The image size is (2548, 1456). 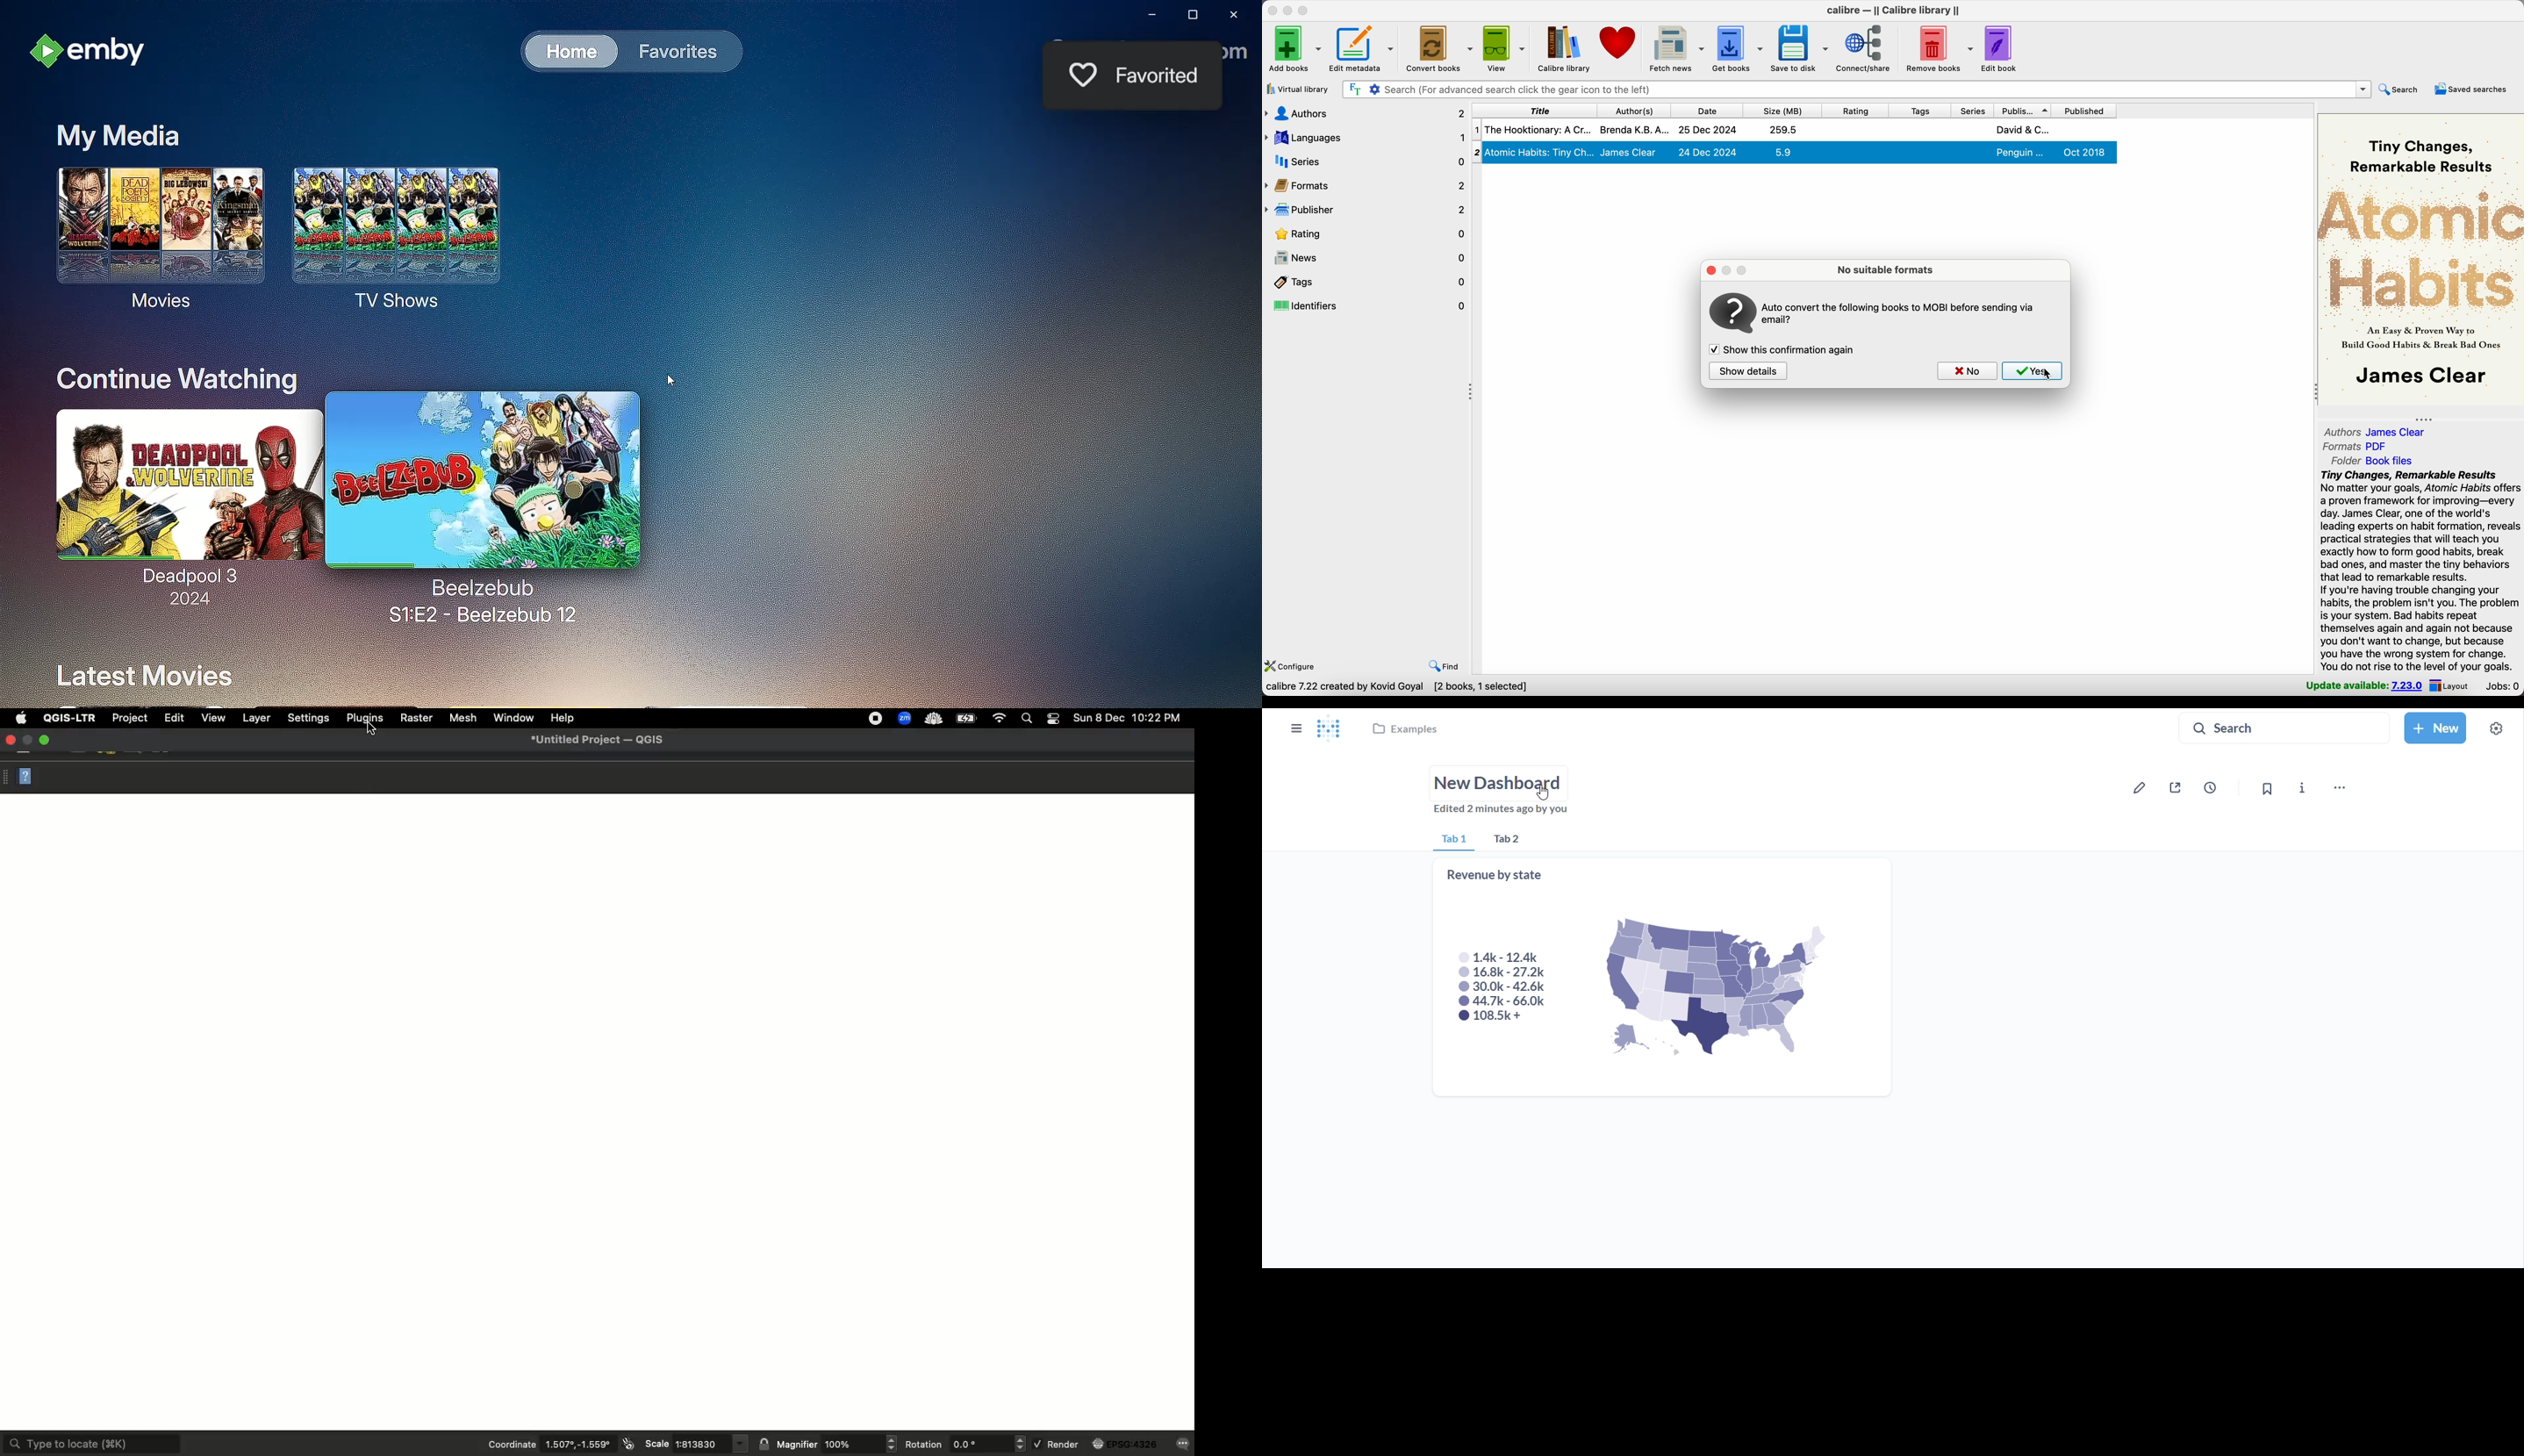 I want to click on get books, so click(x=1739, y=48).